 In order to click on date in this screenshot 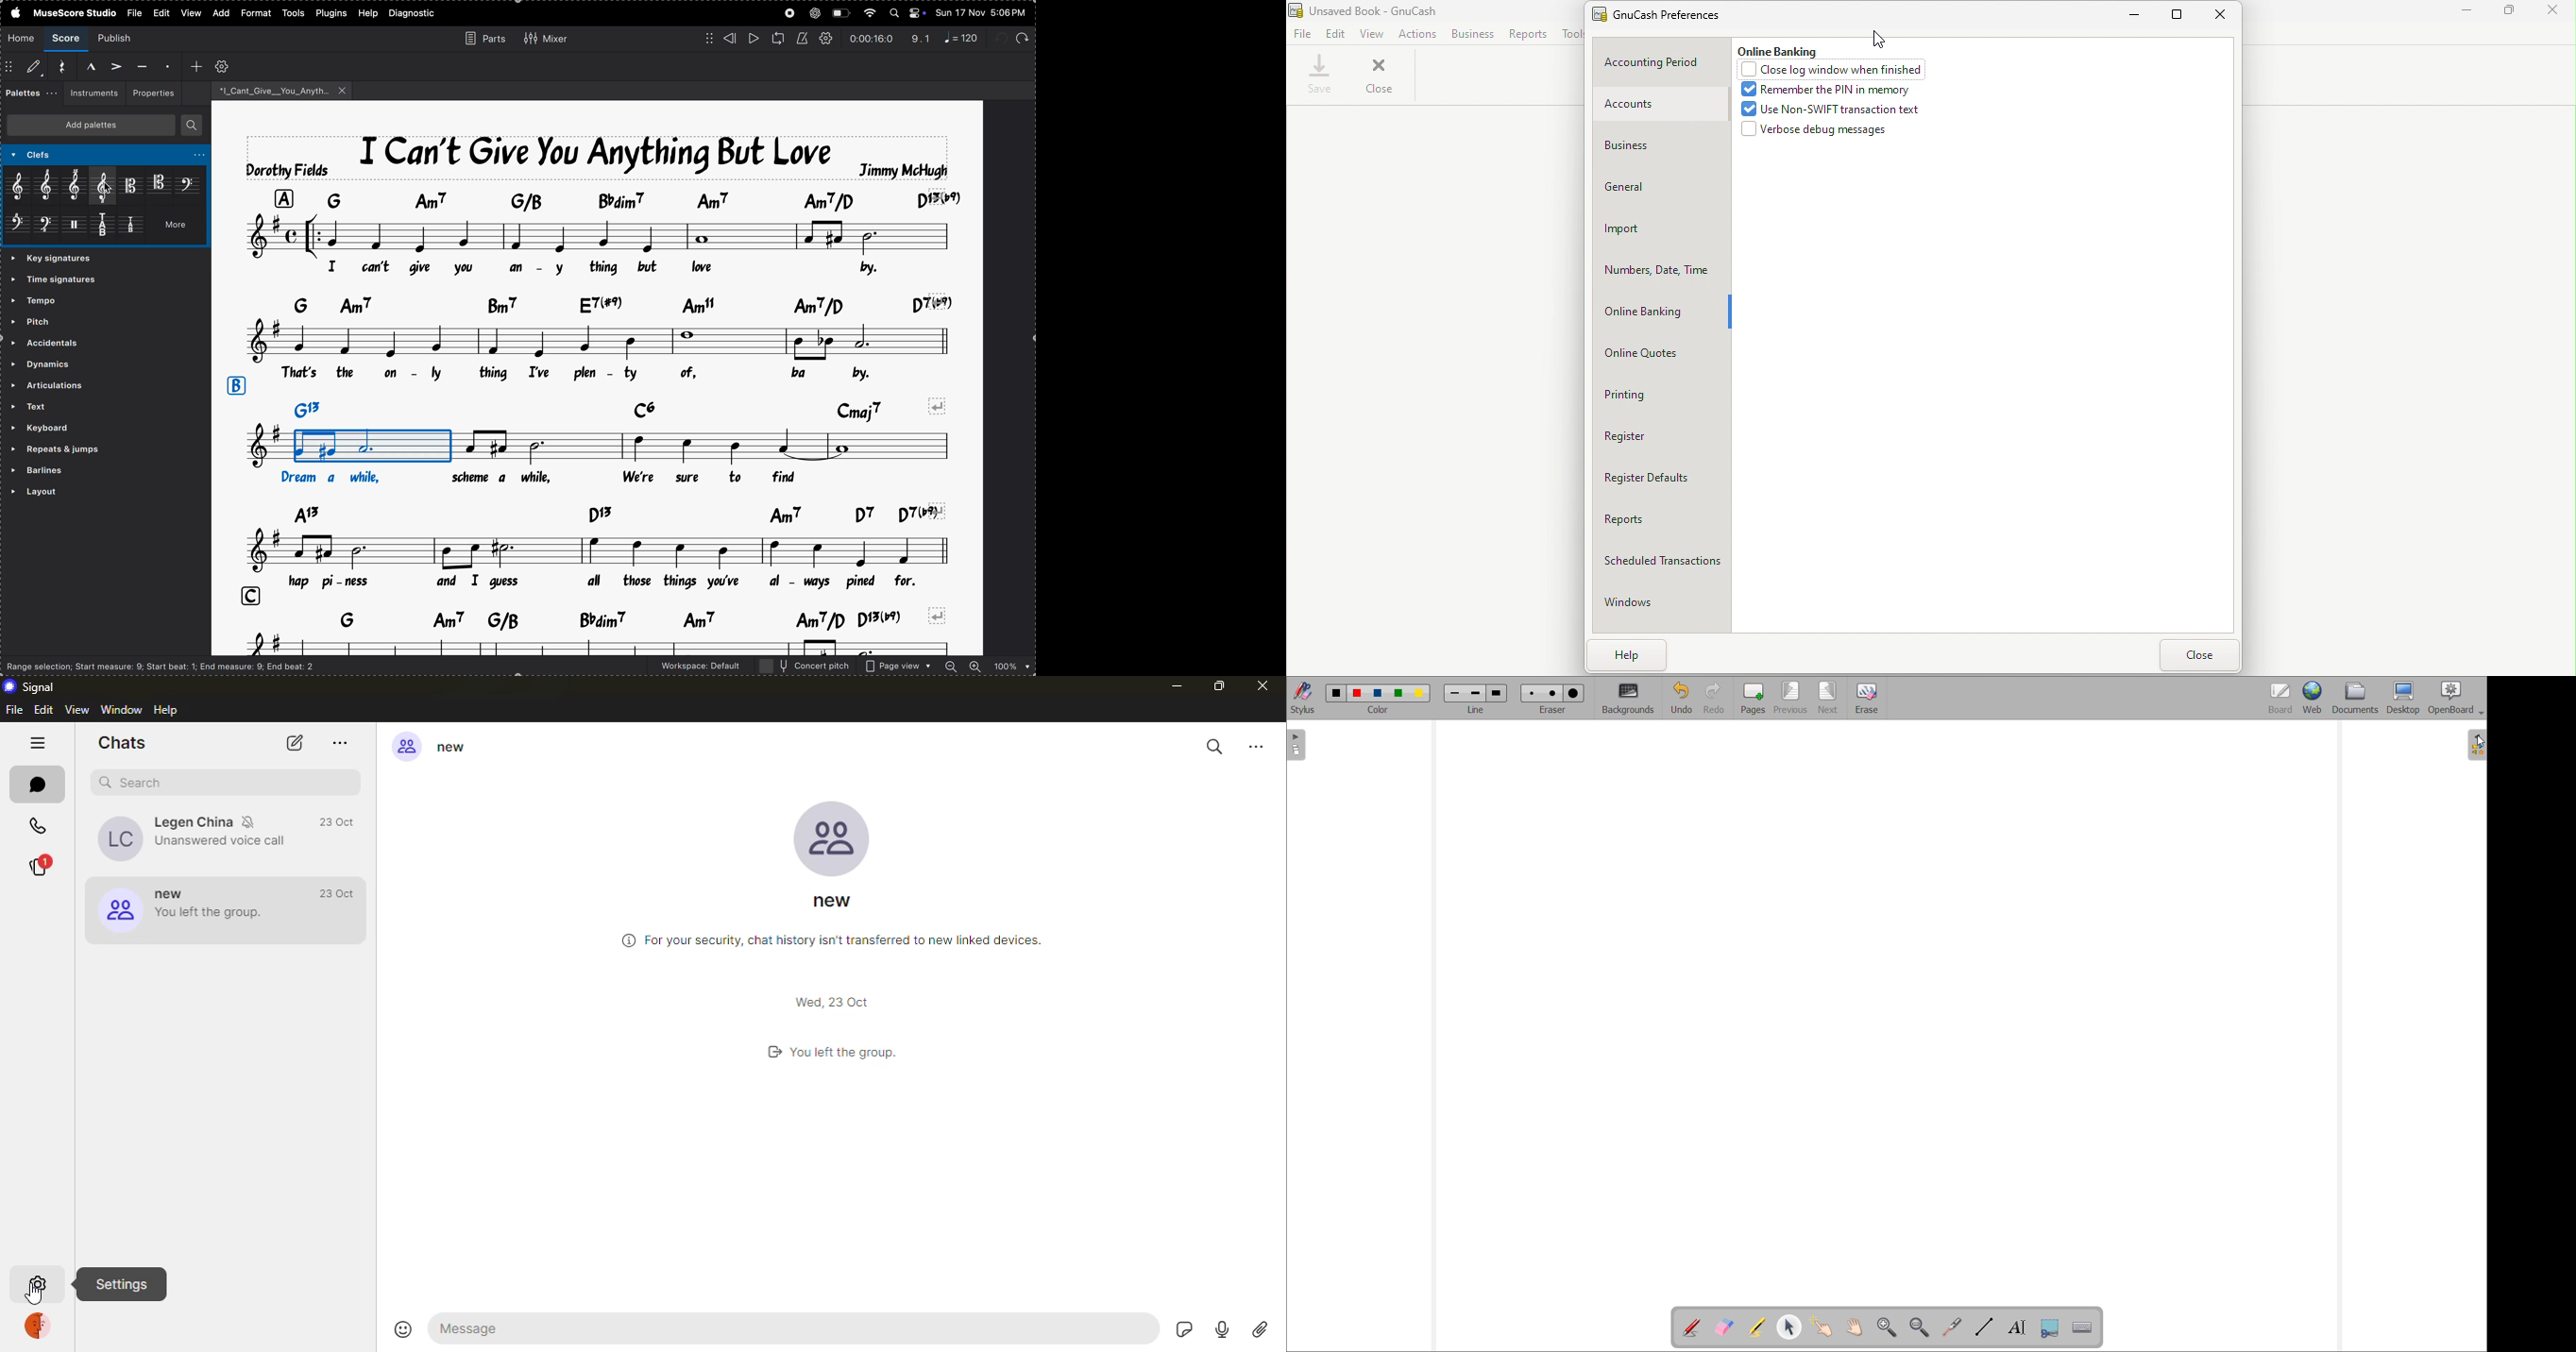, I will do `click(344, 894)`.